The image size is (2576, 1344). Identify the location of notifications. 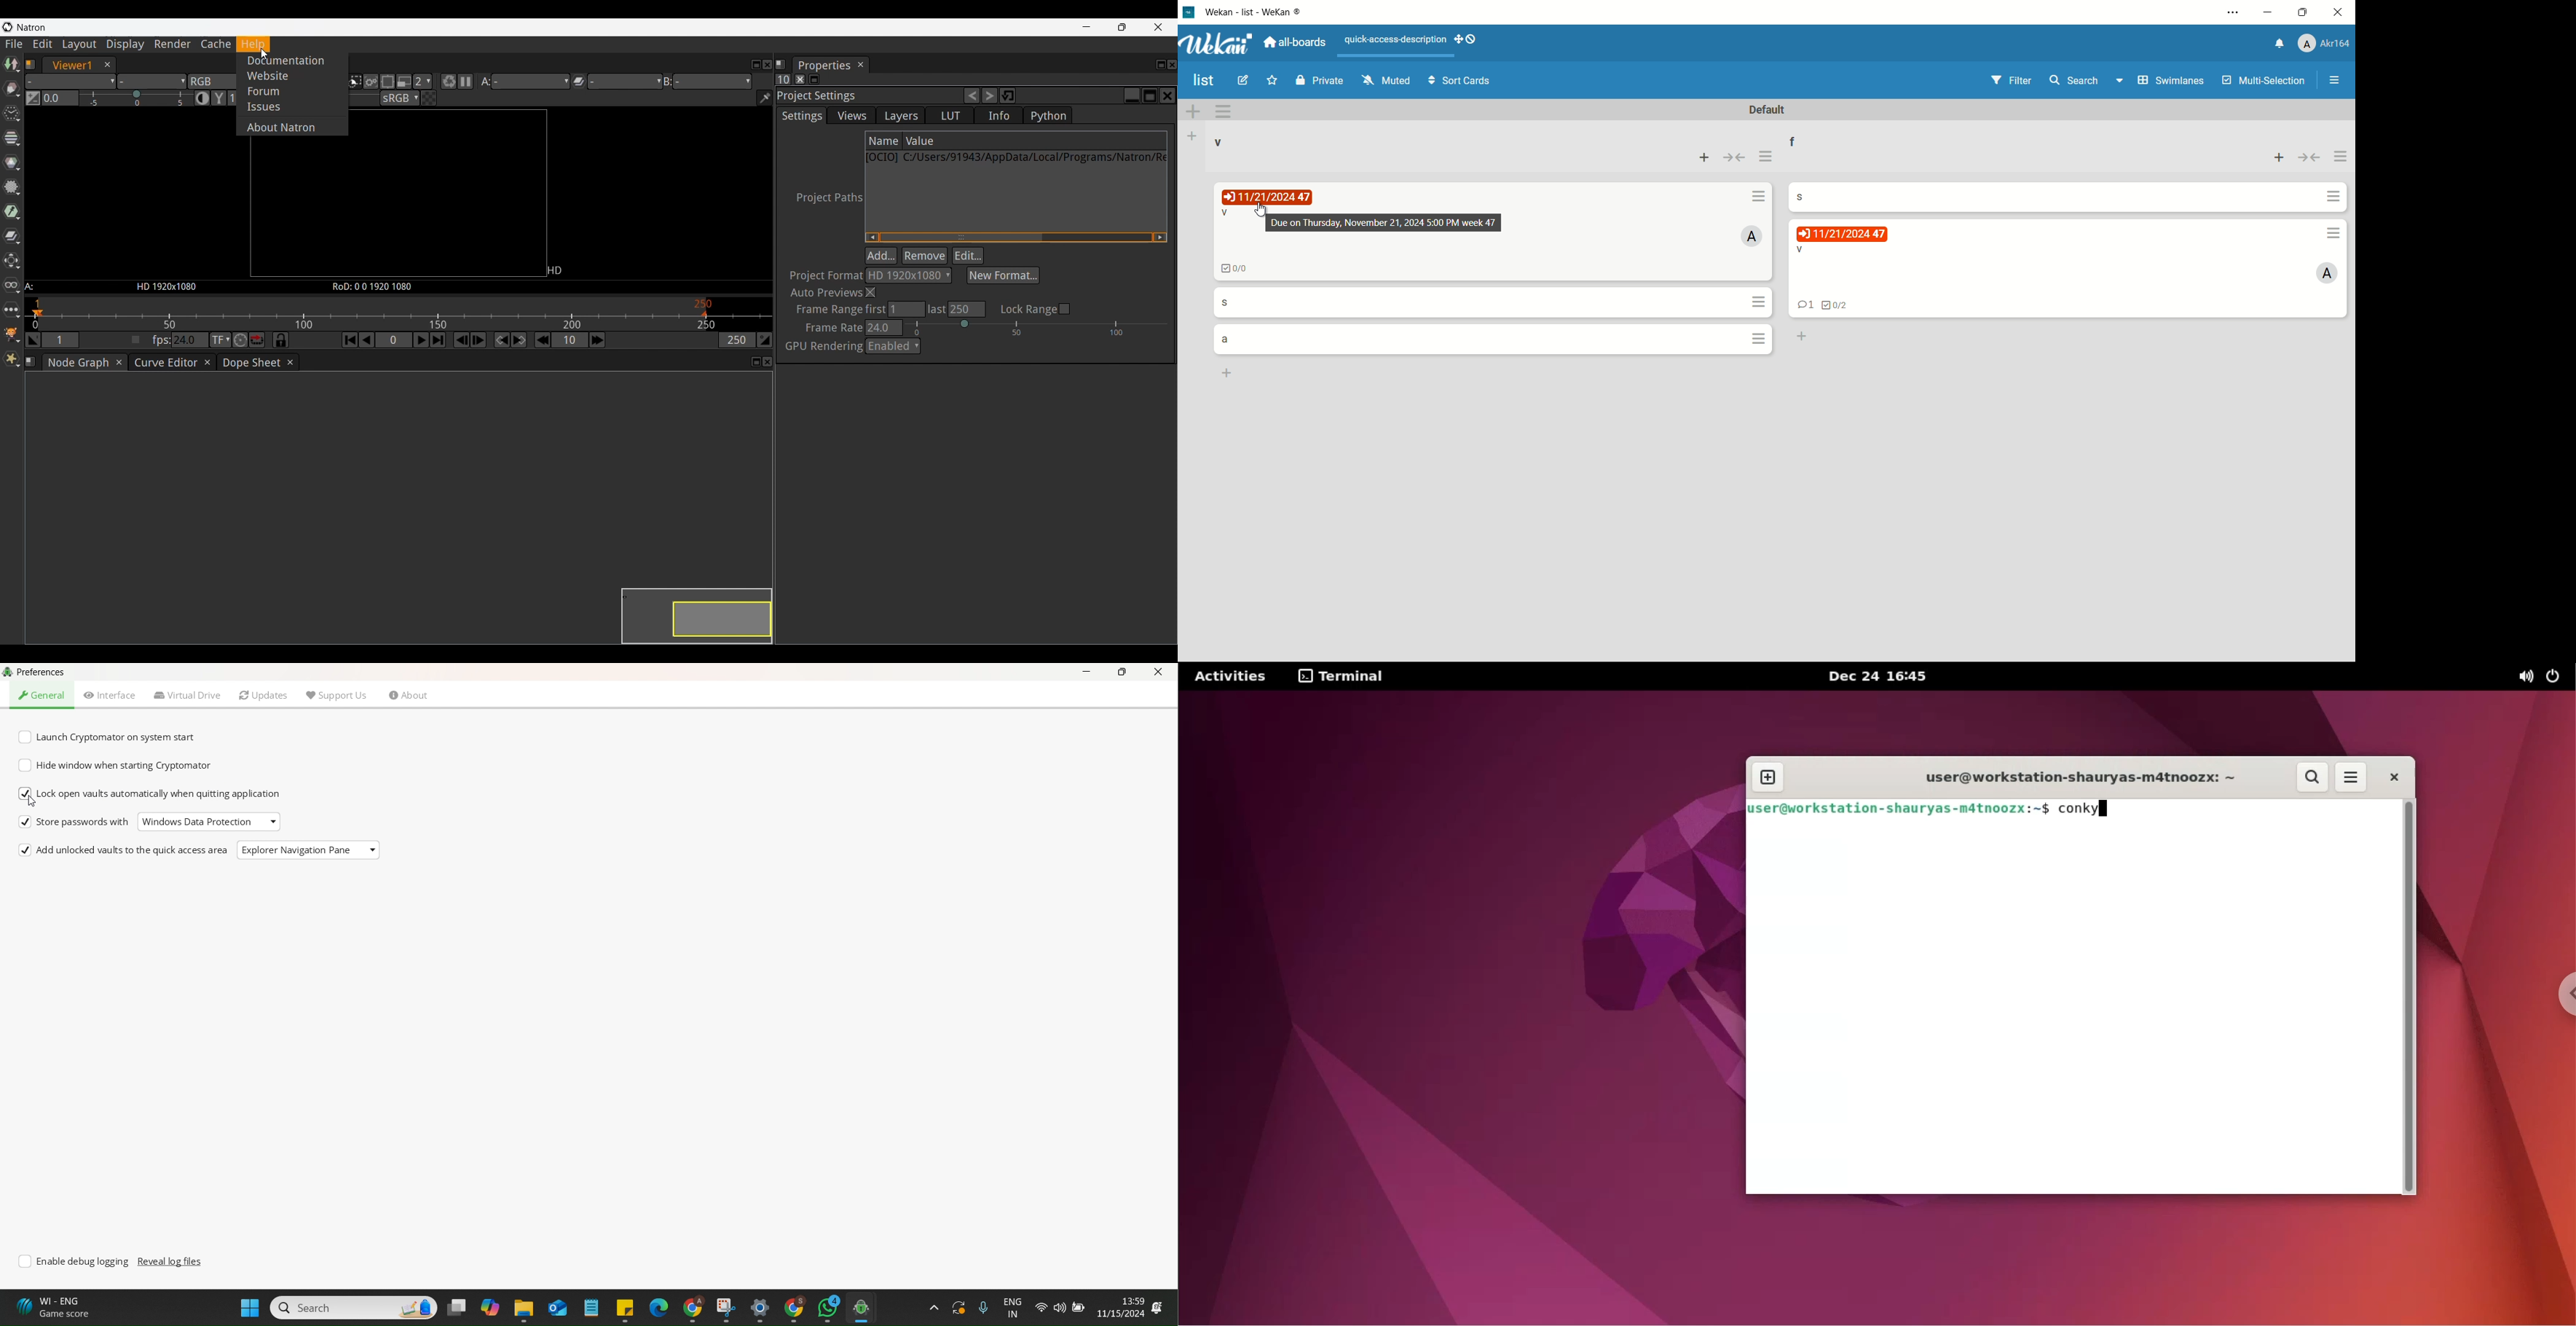
(2280, 44).